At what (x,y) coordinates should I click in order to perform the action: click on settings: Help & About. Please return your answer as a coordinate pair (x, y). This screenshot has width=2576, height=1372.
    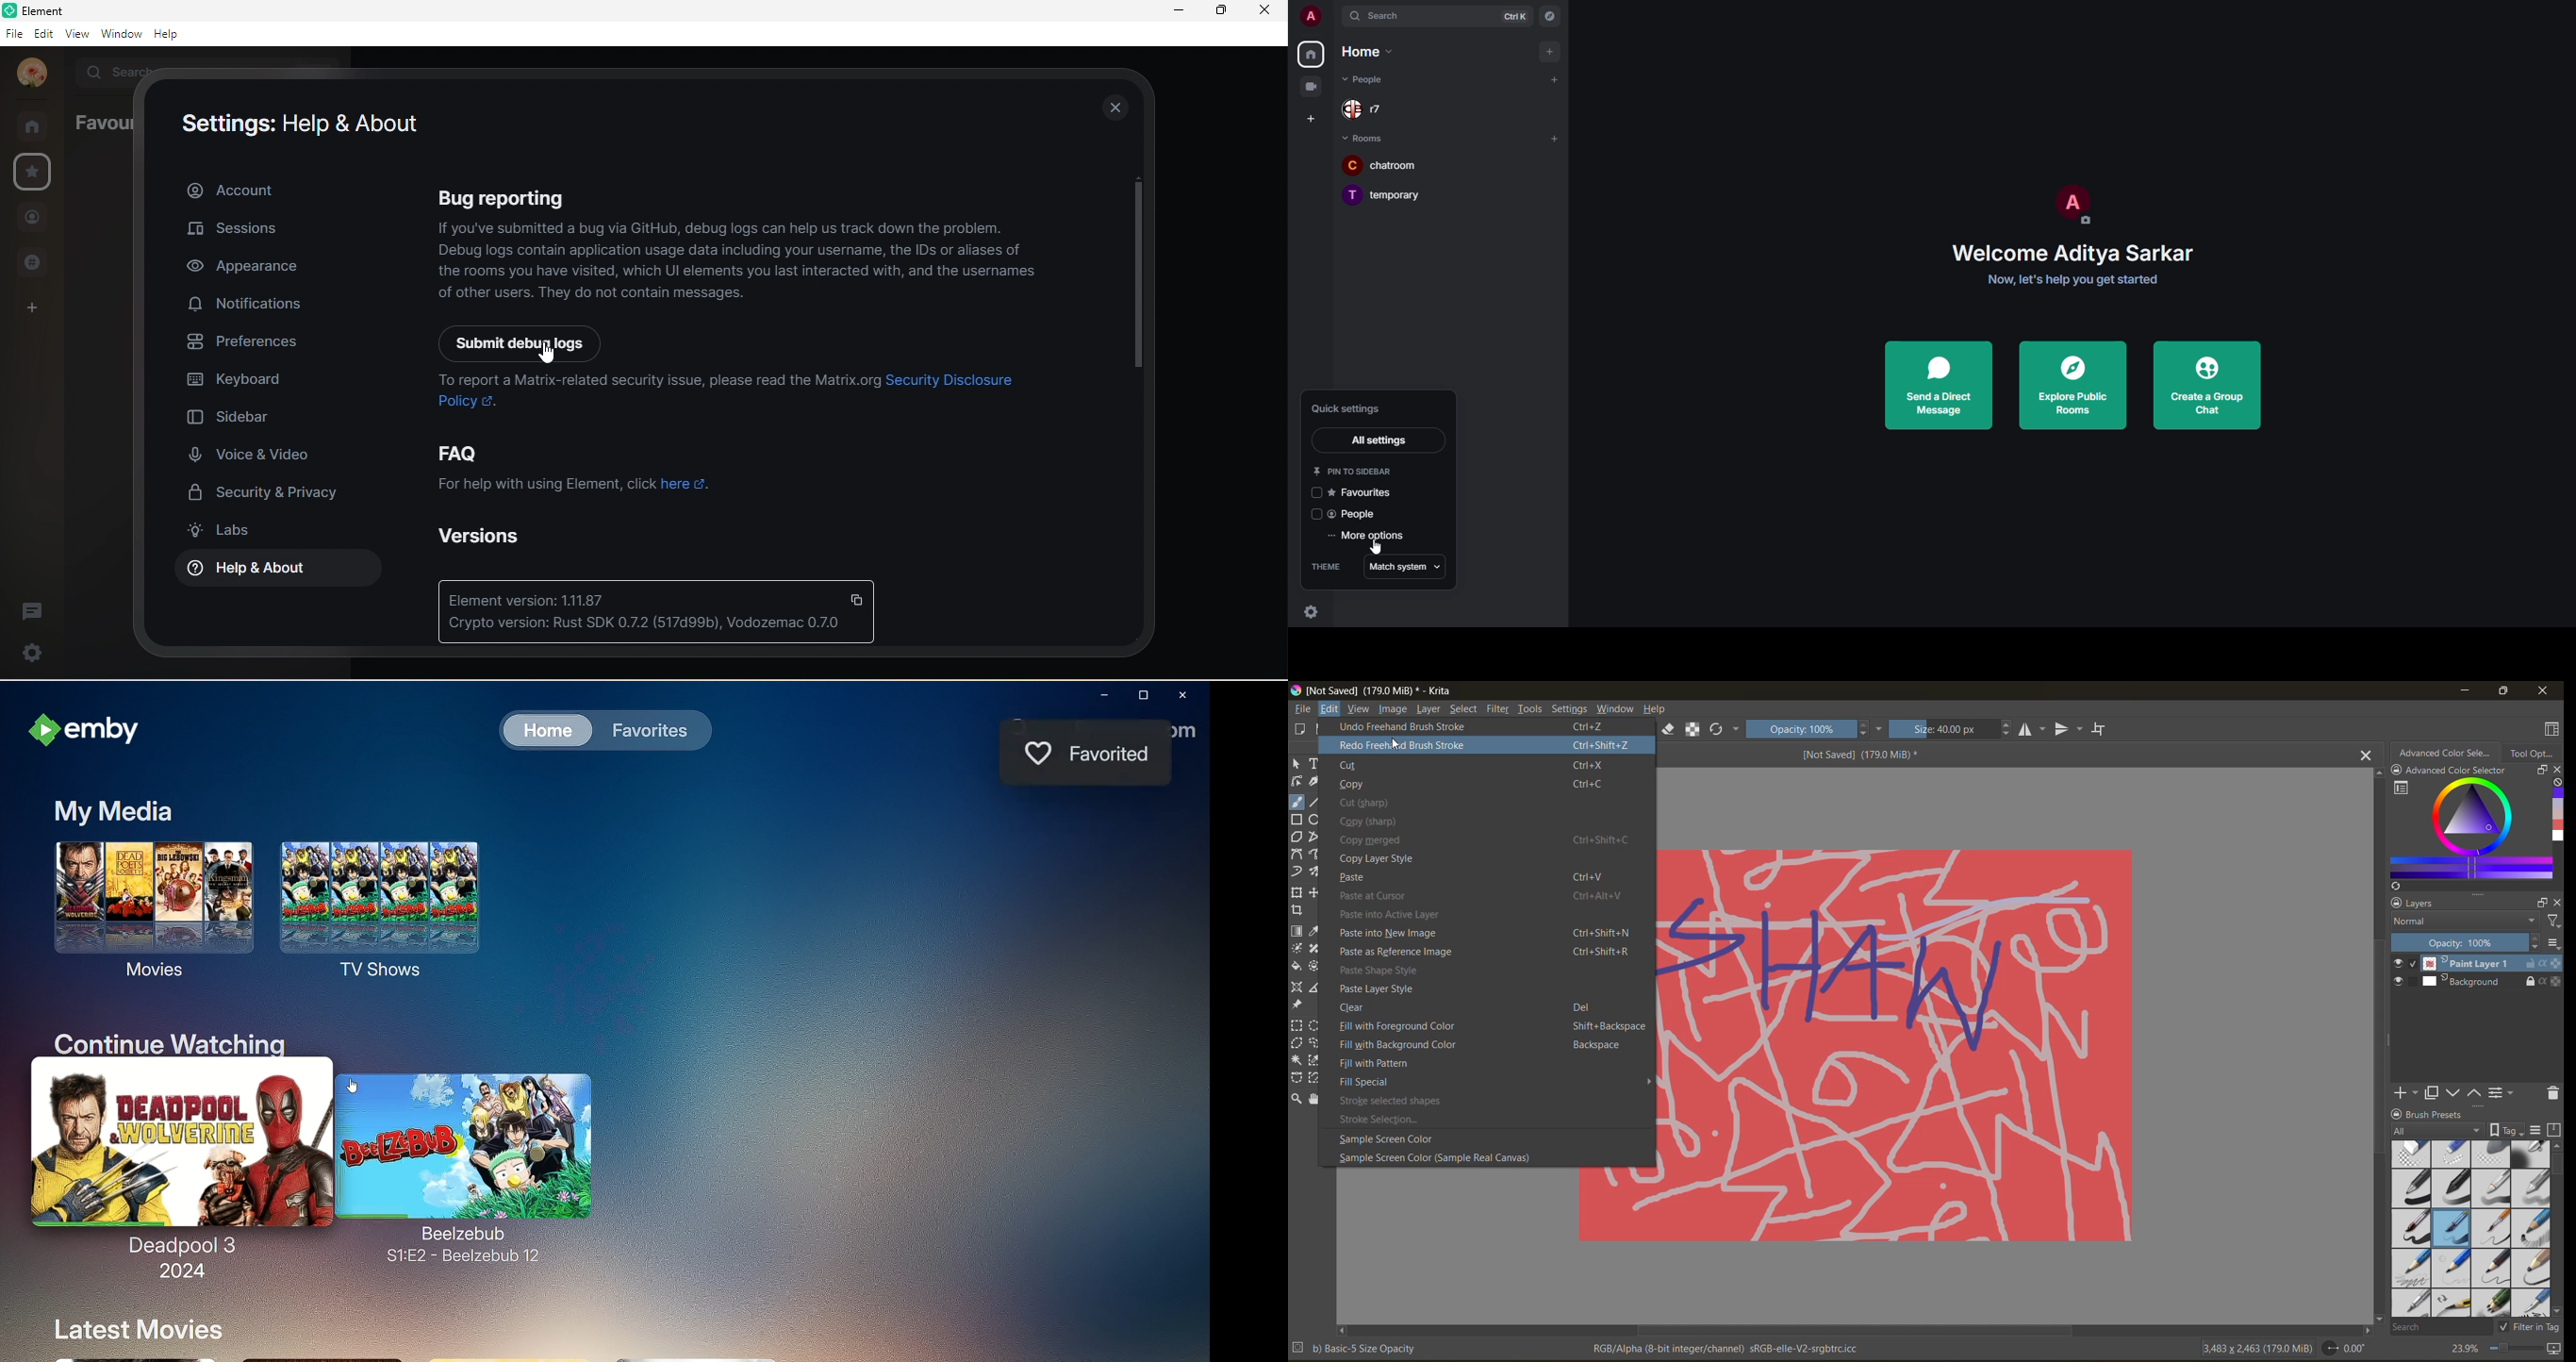
    Looking at the image, I should click on (298, 125).